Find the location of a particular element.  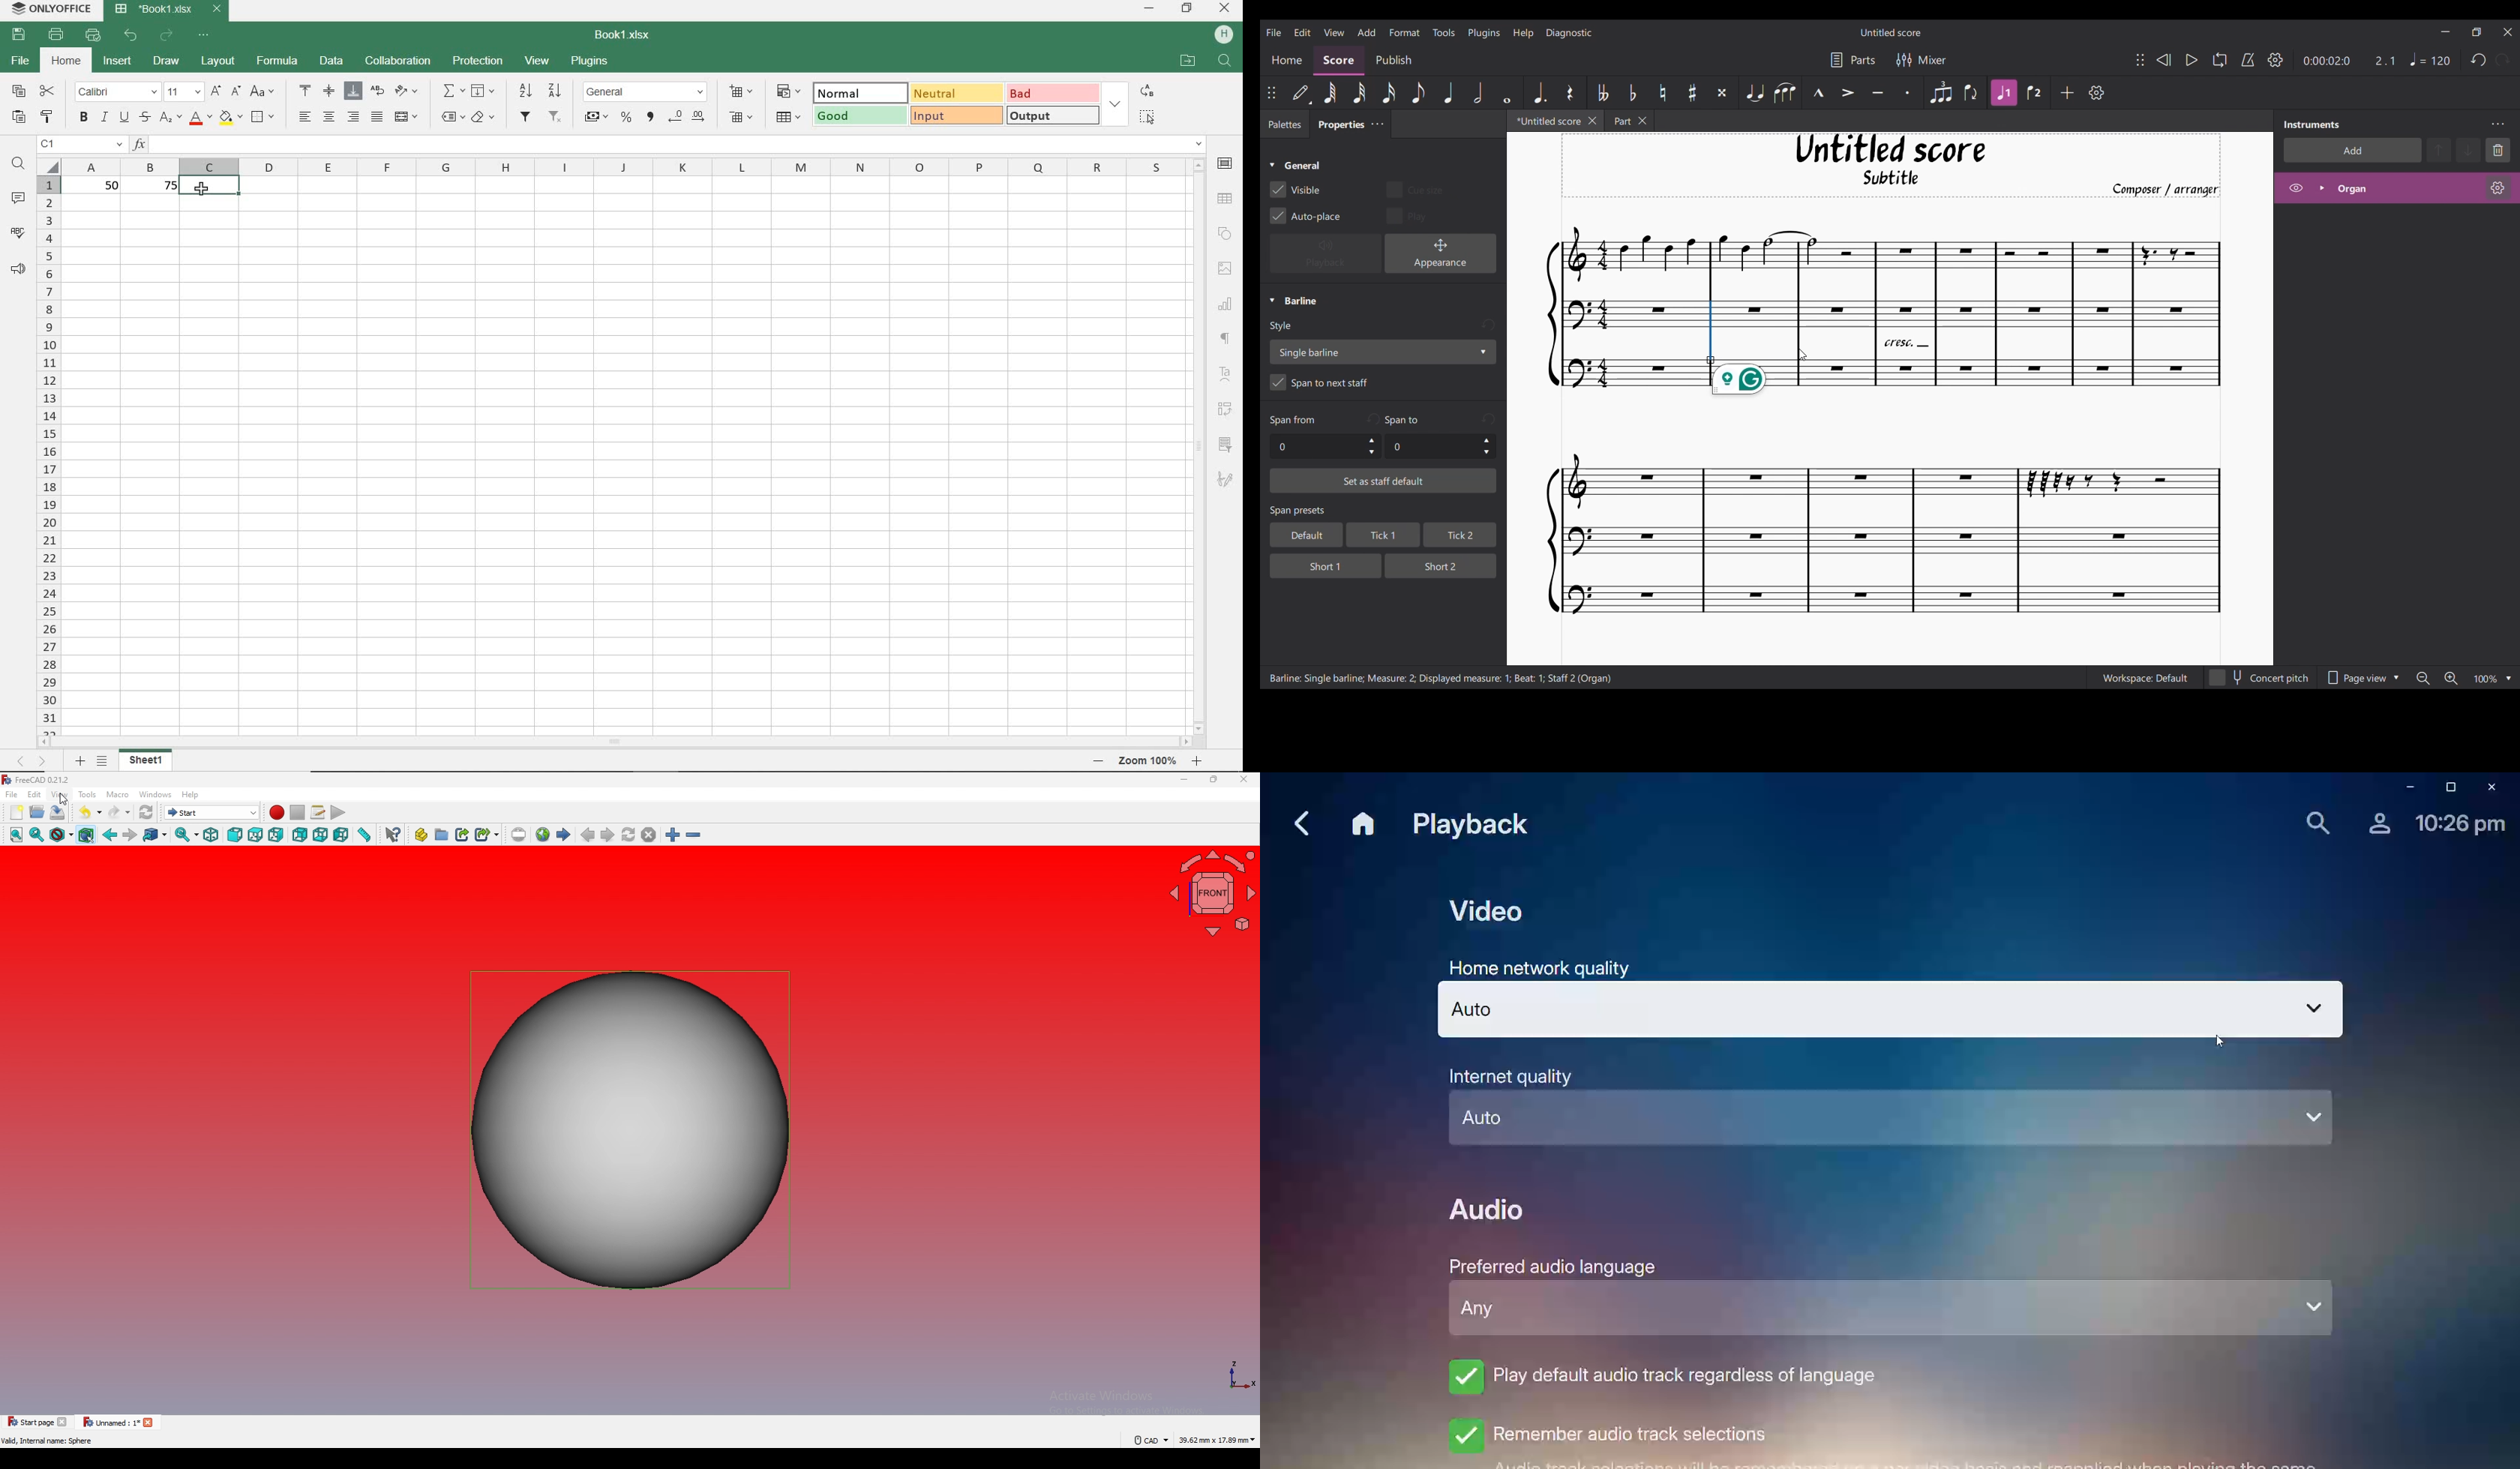

Publish section is located at coordinates (1393, 60).